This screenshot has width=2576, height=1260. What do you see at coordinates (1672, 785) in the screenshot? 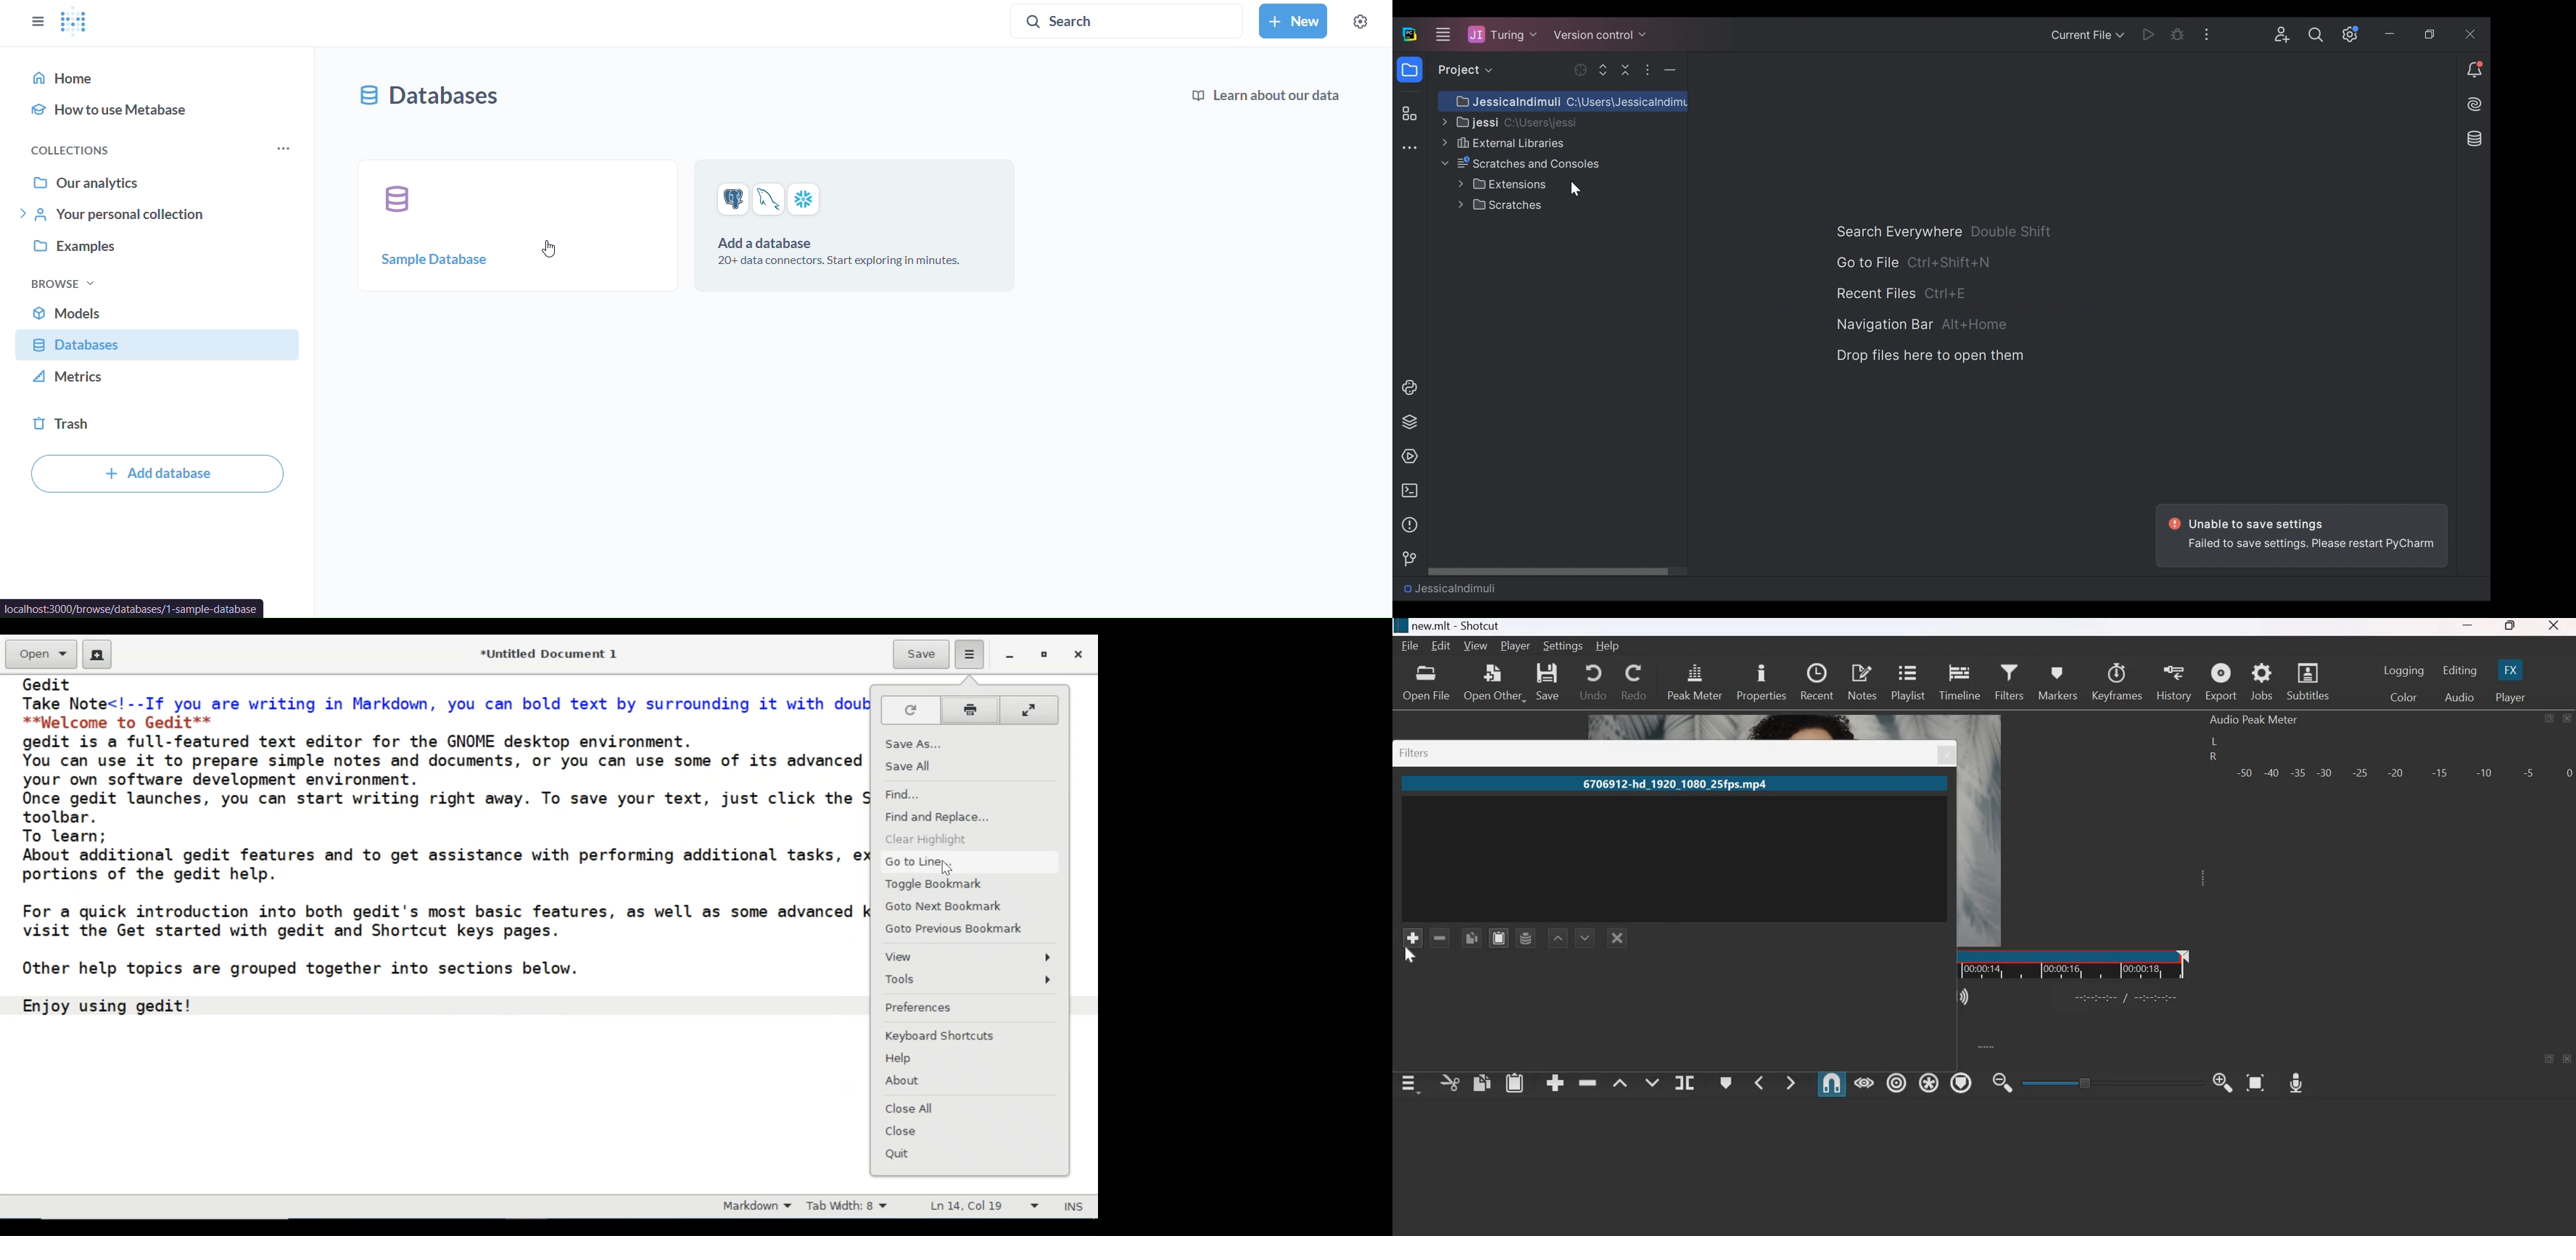
I see `6706912-hd_1920_1080_25fps.mp4` at bounding box center [1672, 785].